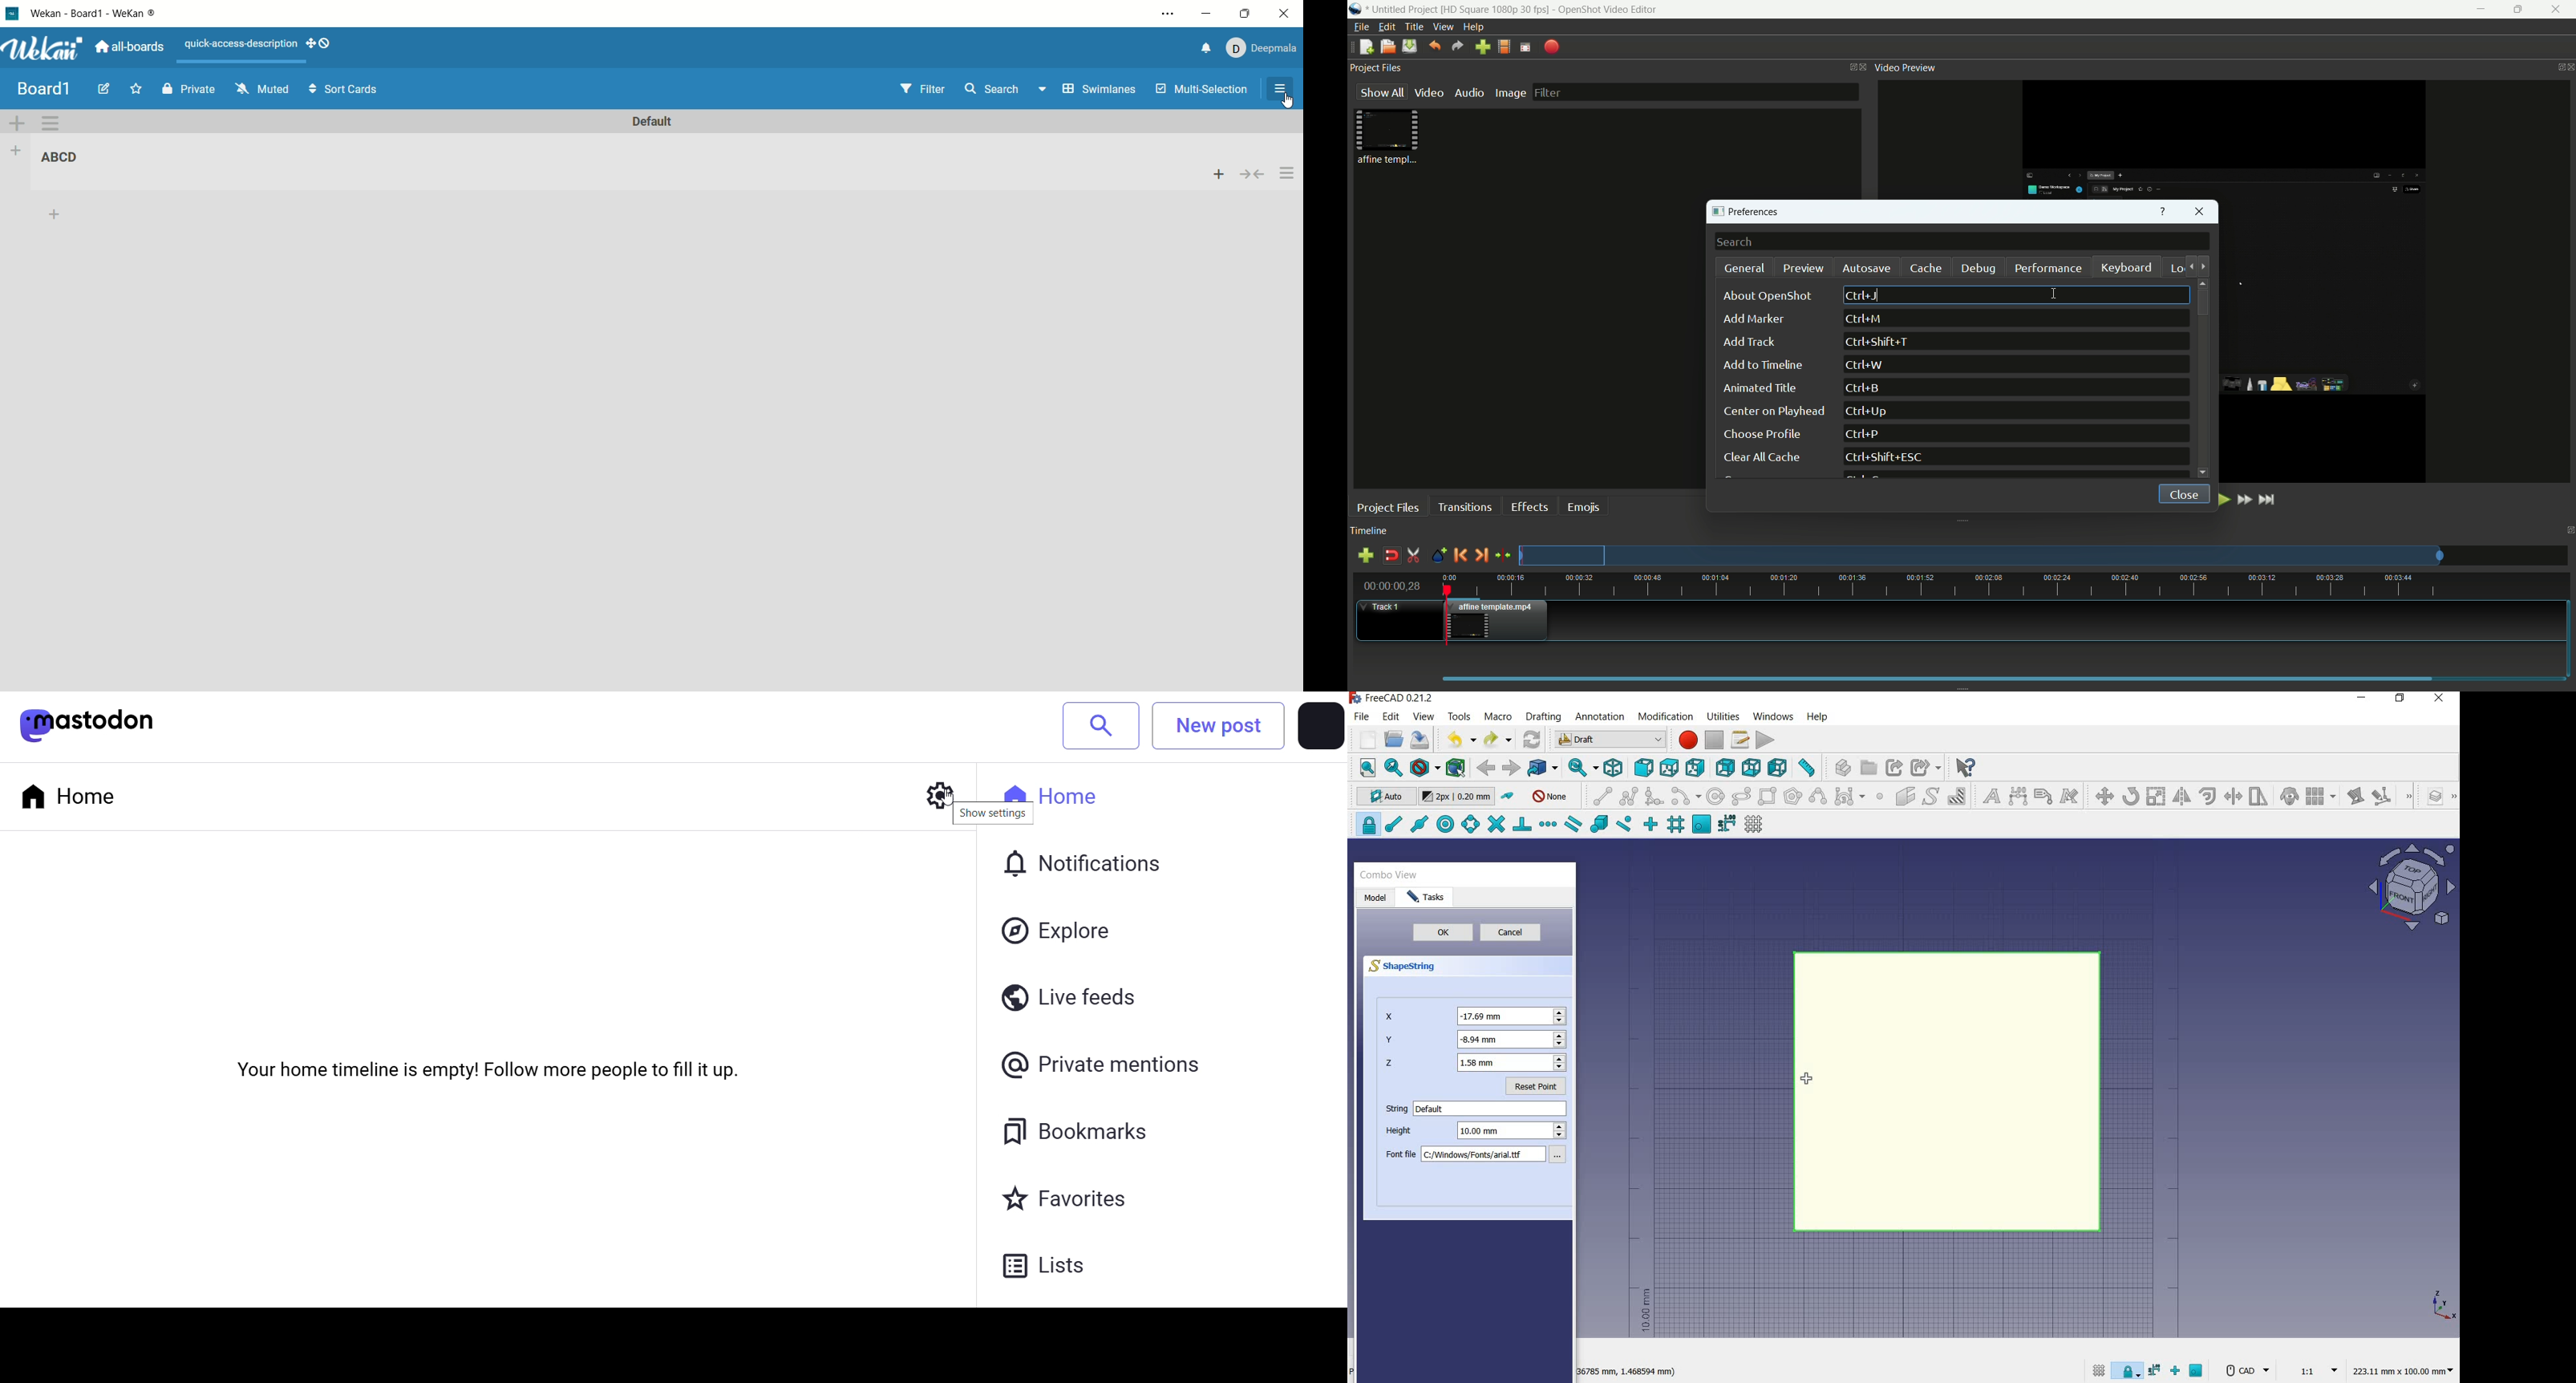 The width and height of the screenshot is (2576, 1400). Describe the element at coordinates (1363, 718) in the screenshot. I see `file` at that location.